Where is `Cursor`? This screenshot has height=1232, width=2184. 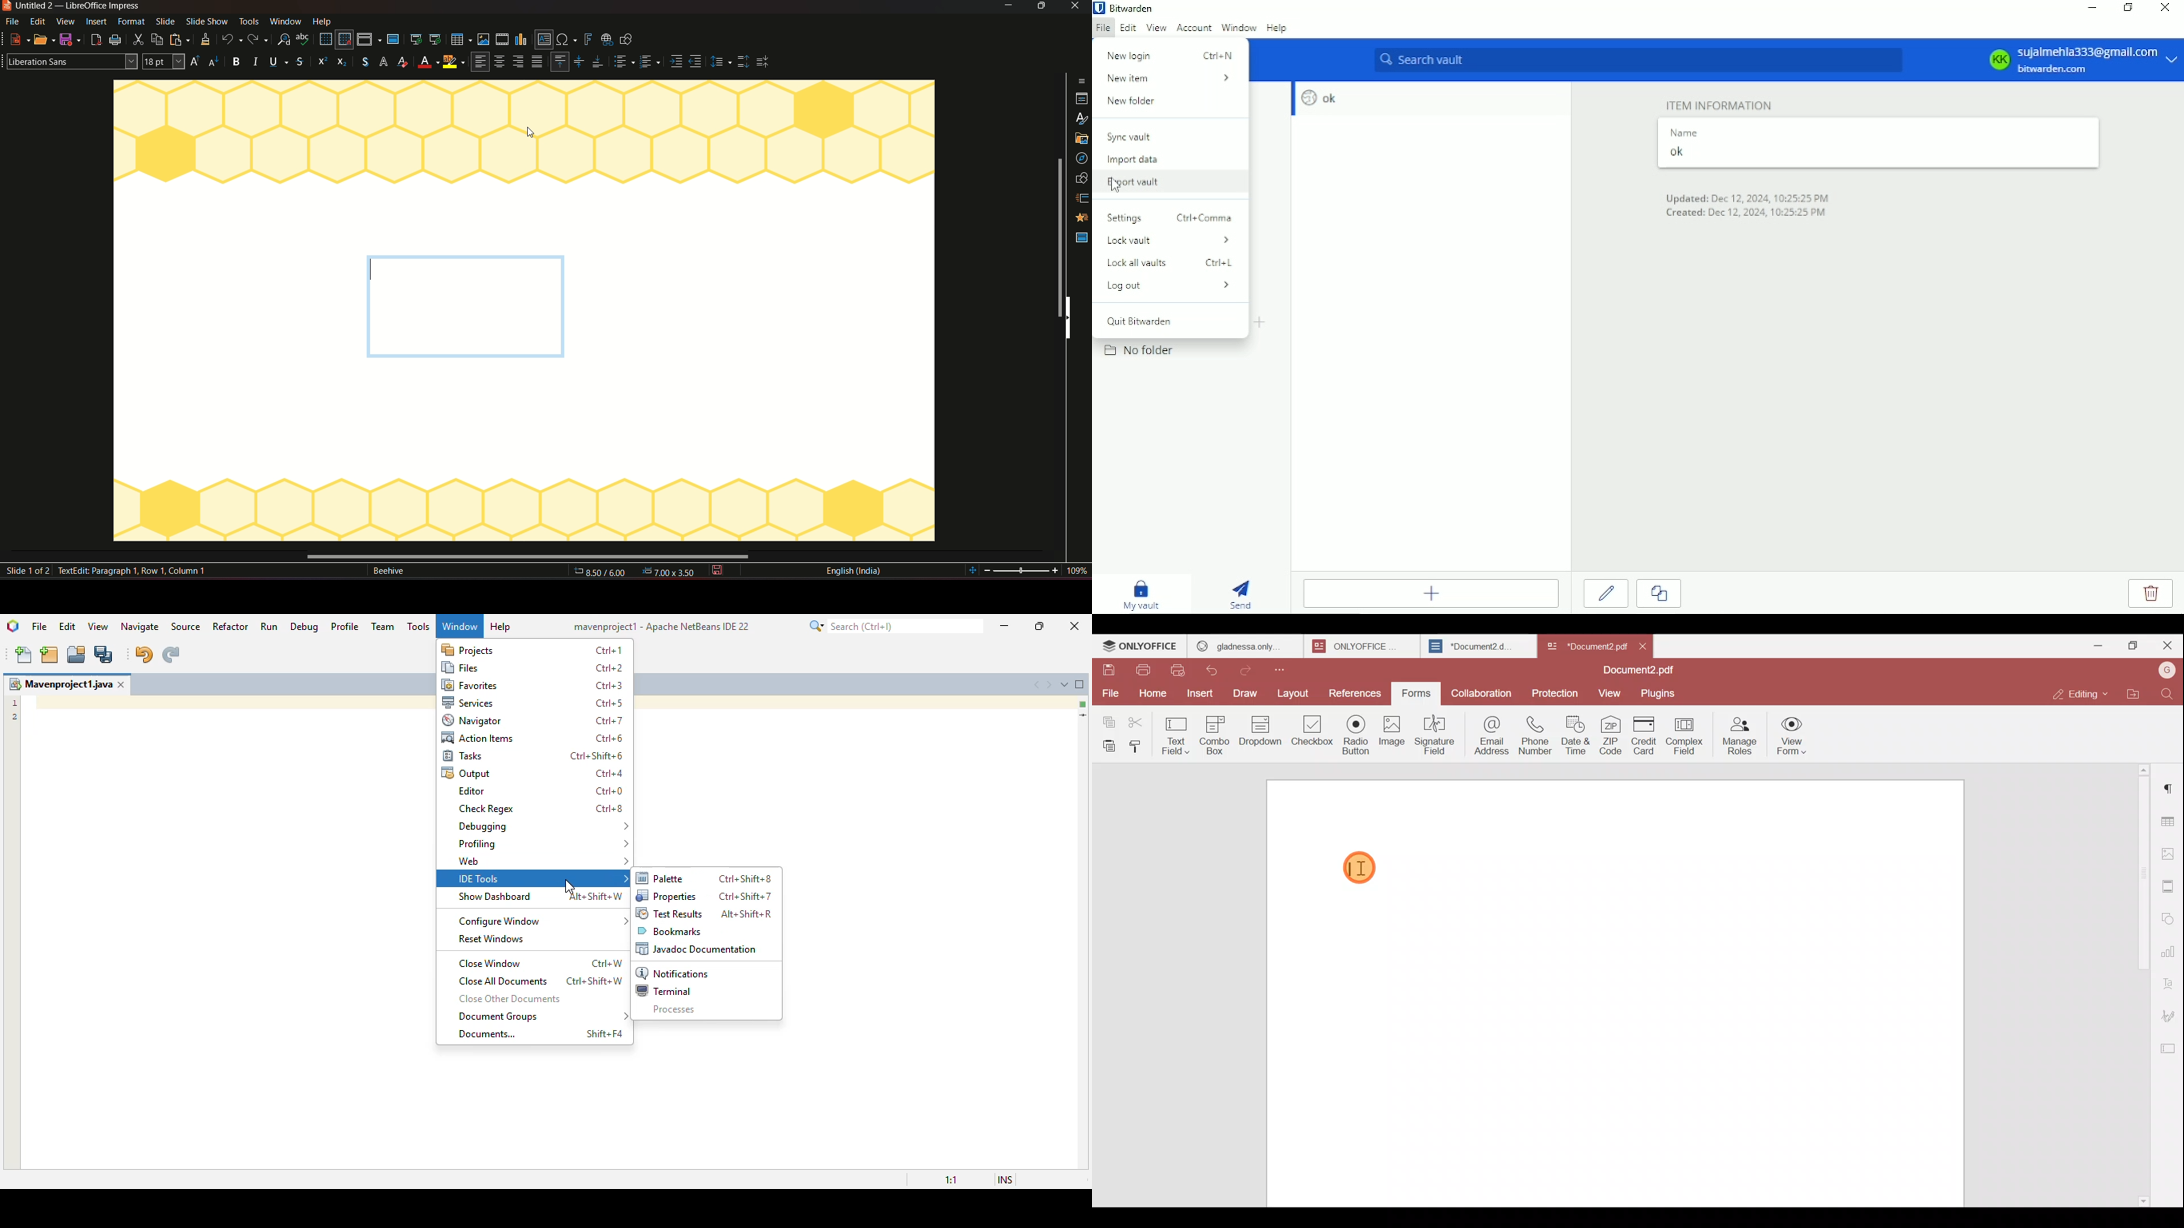 Cursor is located at coordinates (1362, 870).